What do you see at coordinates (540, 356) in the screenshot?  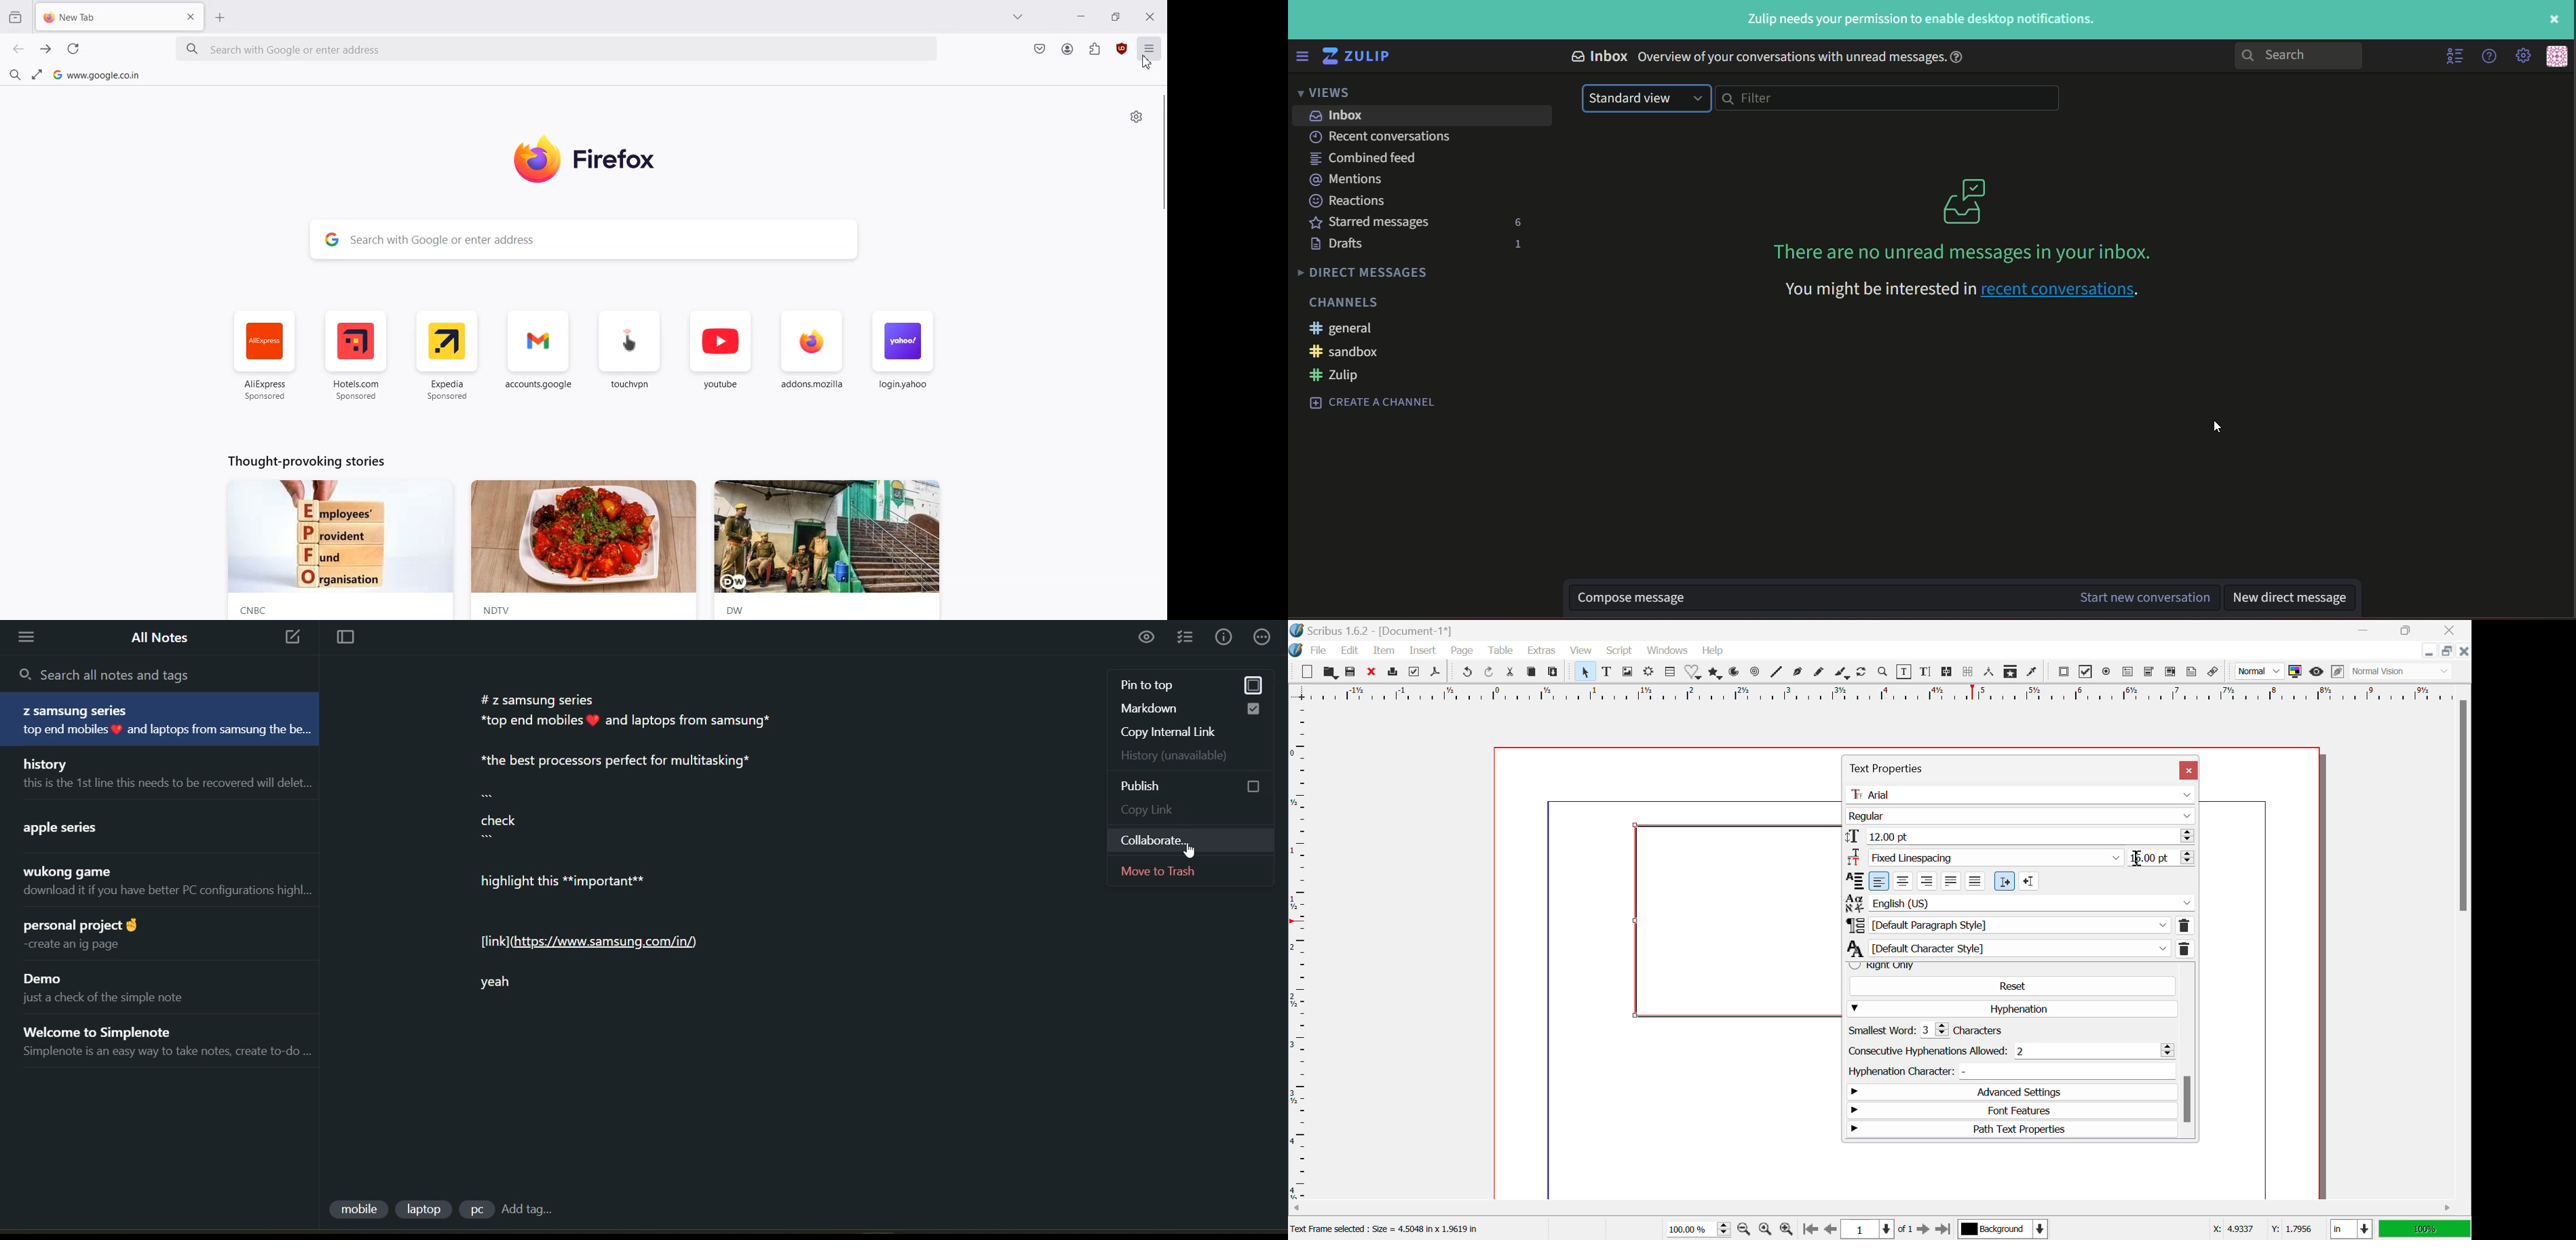 I see `account.google` at bounding box center [540, 356].